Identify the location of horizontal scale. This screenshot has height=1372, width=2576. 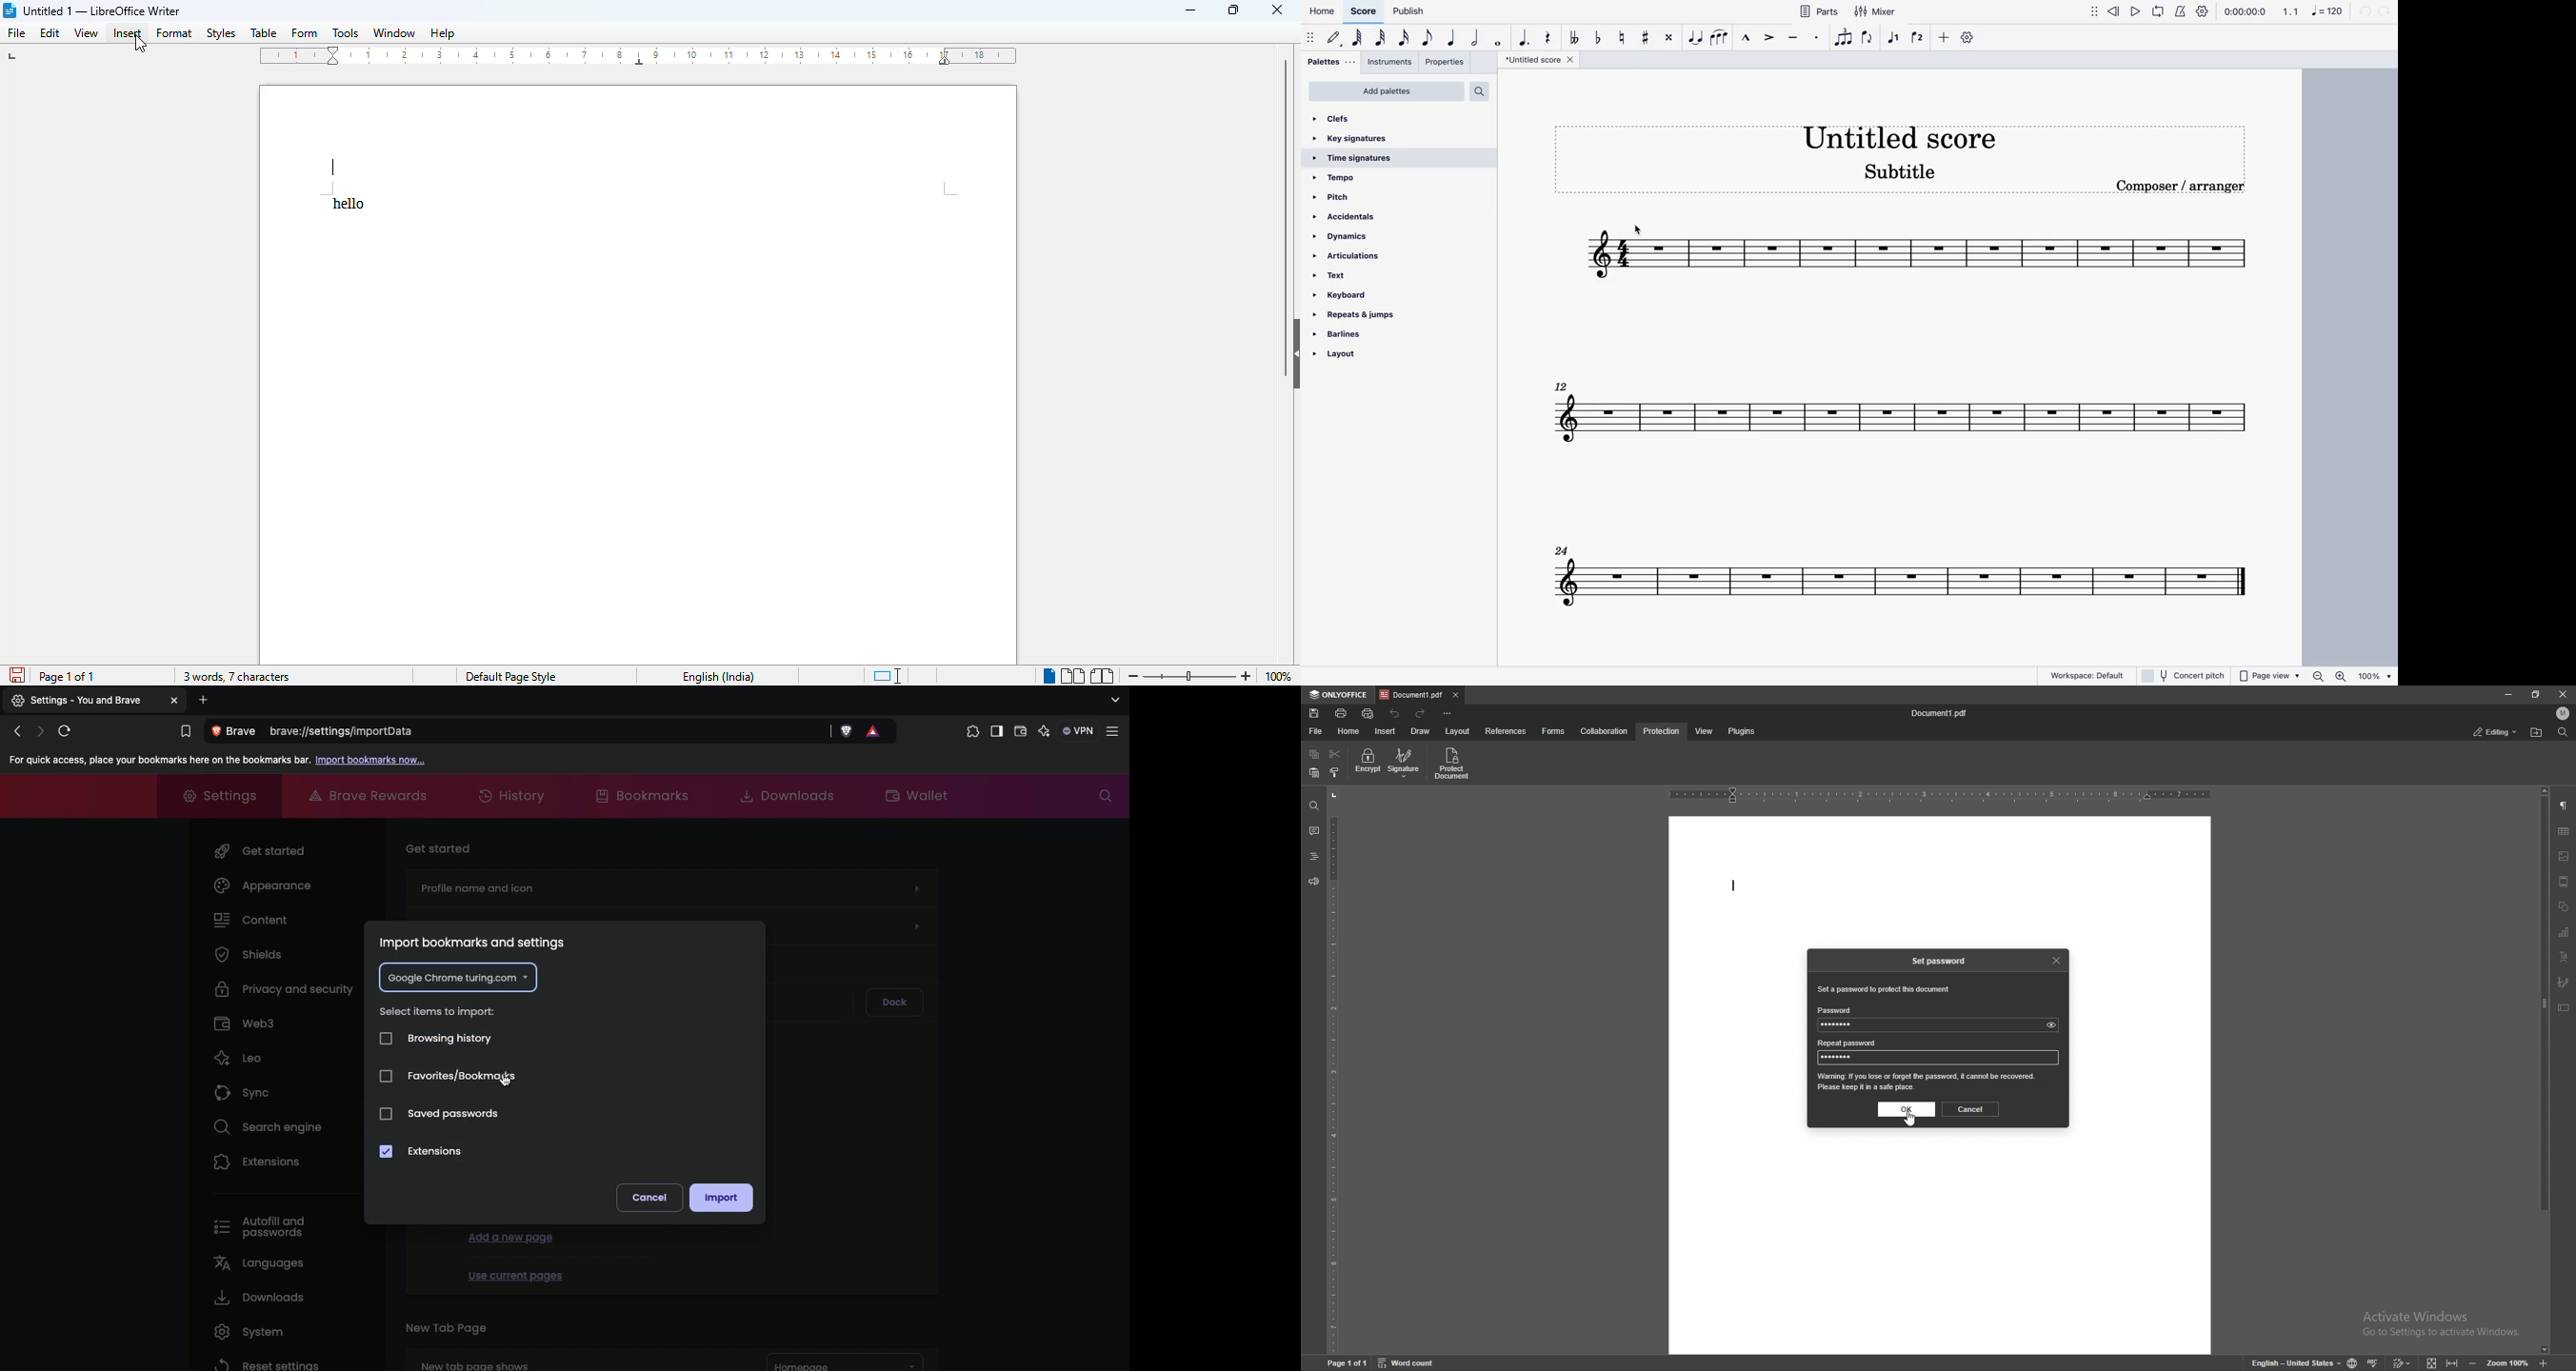
(1939, 794).